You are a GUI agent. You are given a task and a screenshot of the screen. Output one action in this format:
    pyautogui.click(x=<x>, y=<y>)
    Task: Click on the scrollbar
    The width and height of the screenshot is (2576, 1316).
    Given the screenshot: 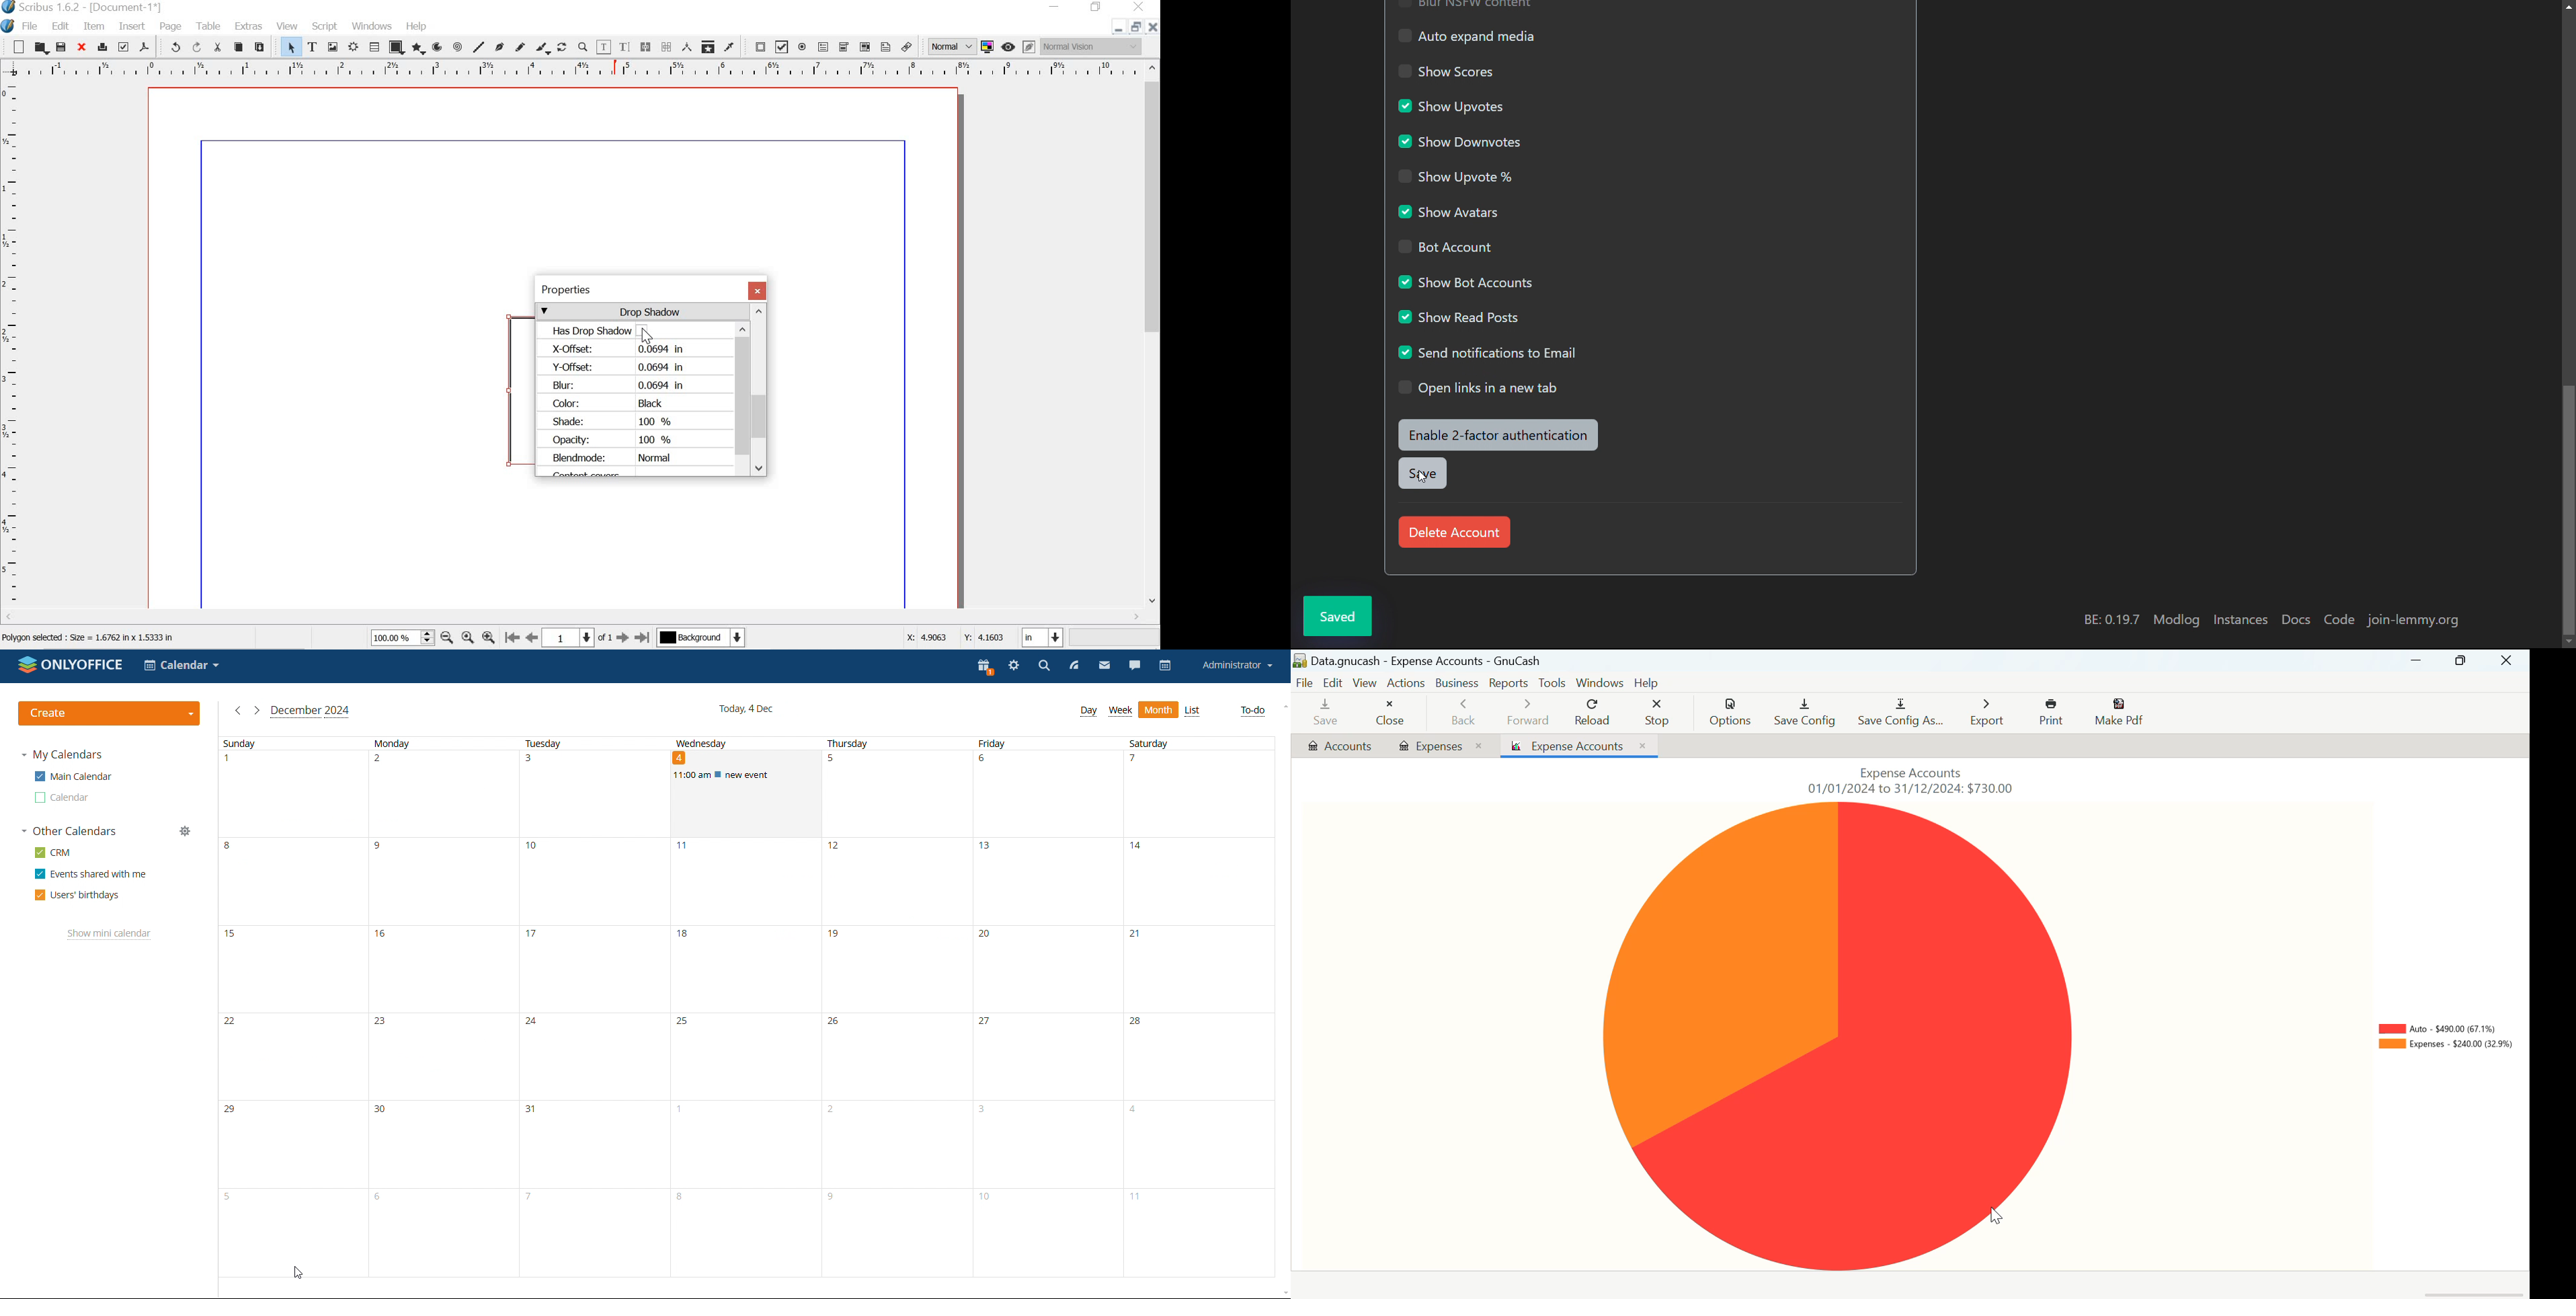 What is the action you would take?
    pyautogui.click(x=760, y=389)
    